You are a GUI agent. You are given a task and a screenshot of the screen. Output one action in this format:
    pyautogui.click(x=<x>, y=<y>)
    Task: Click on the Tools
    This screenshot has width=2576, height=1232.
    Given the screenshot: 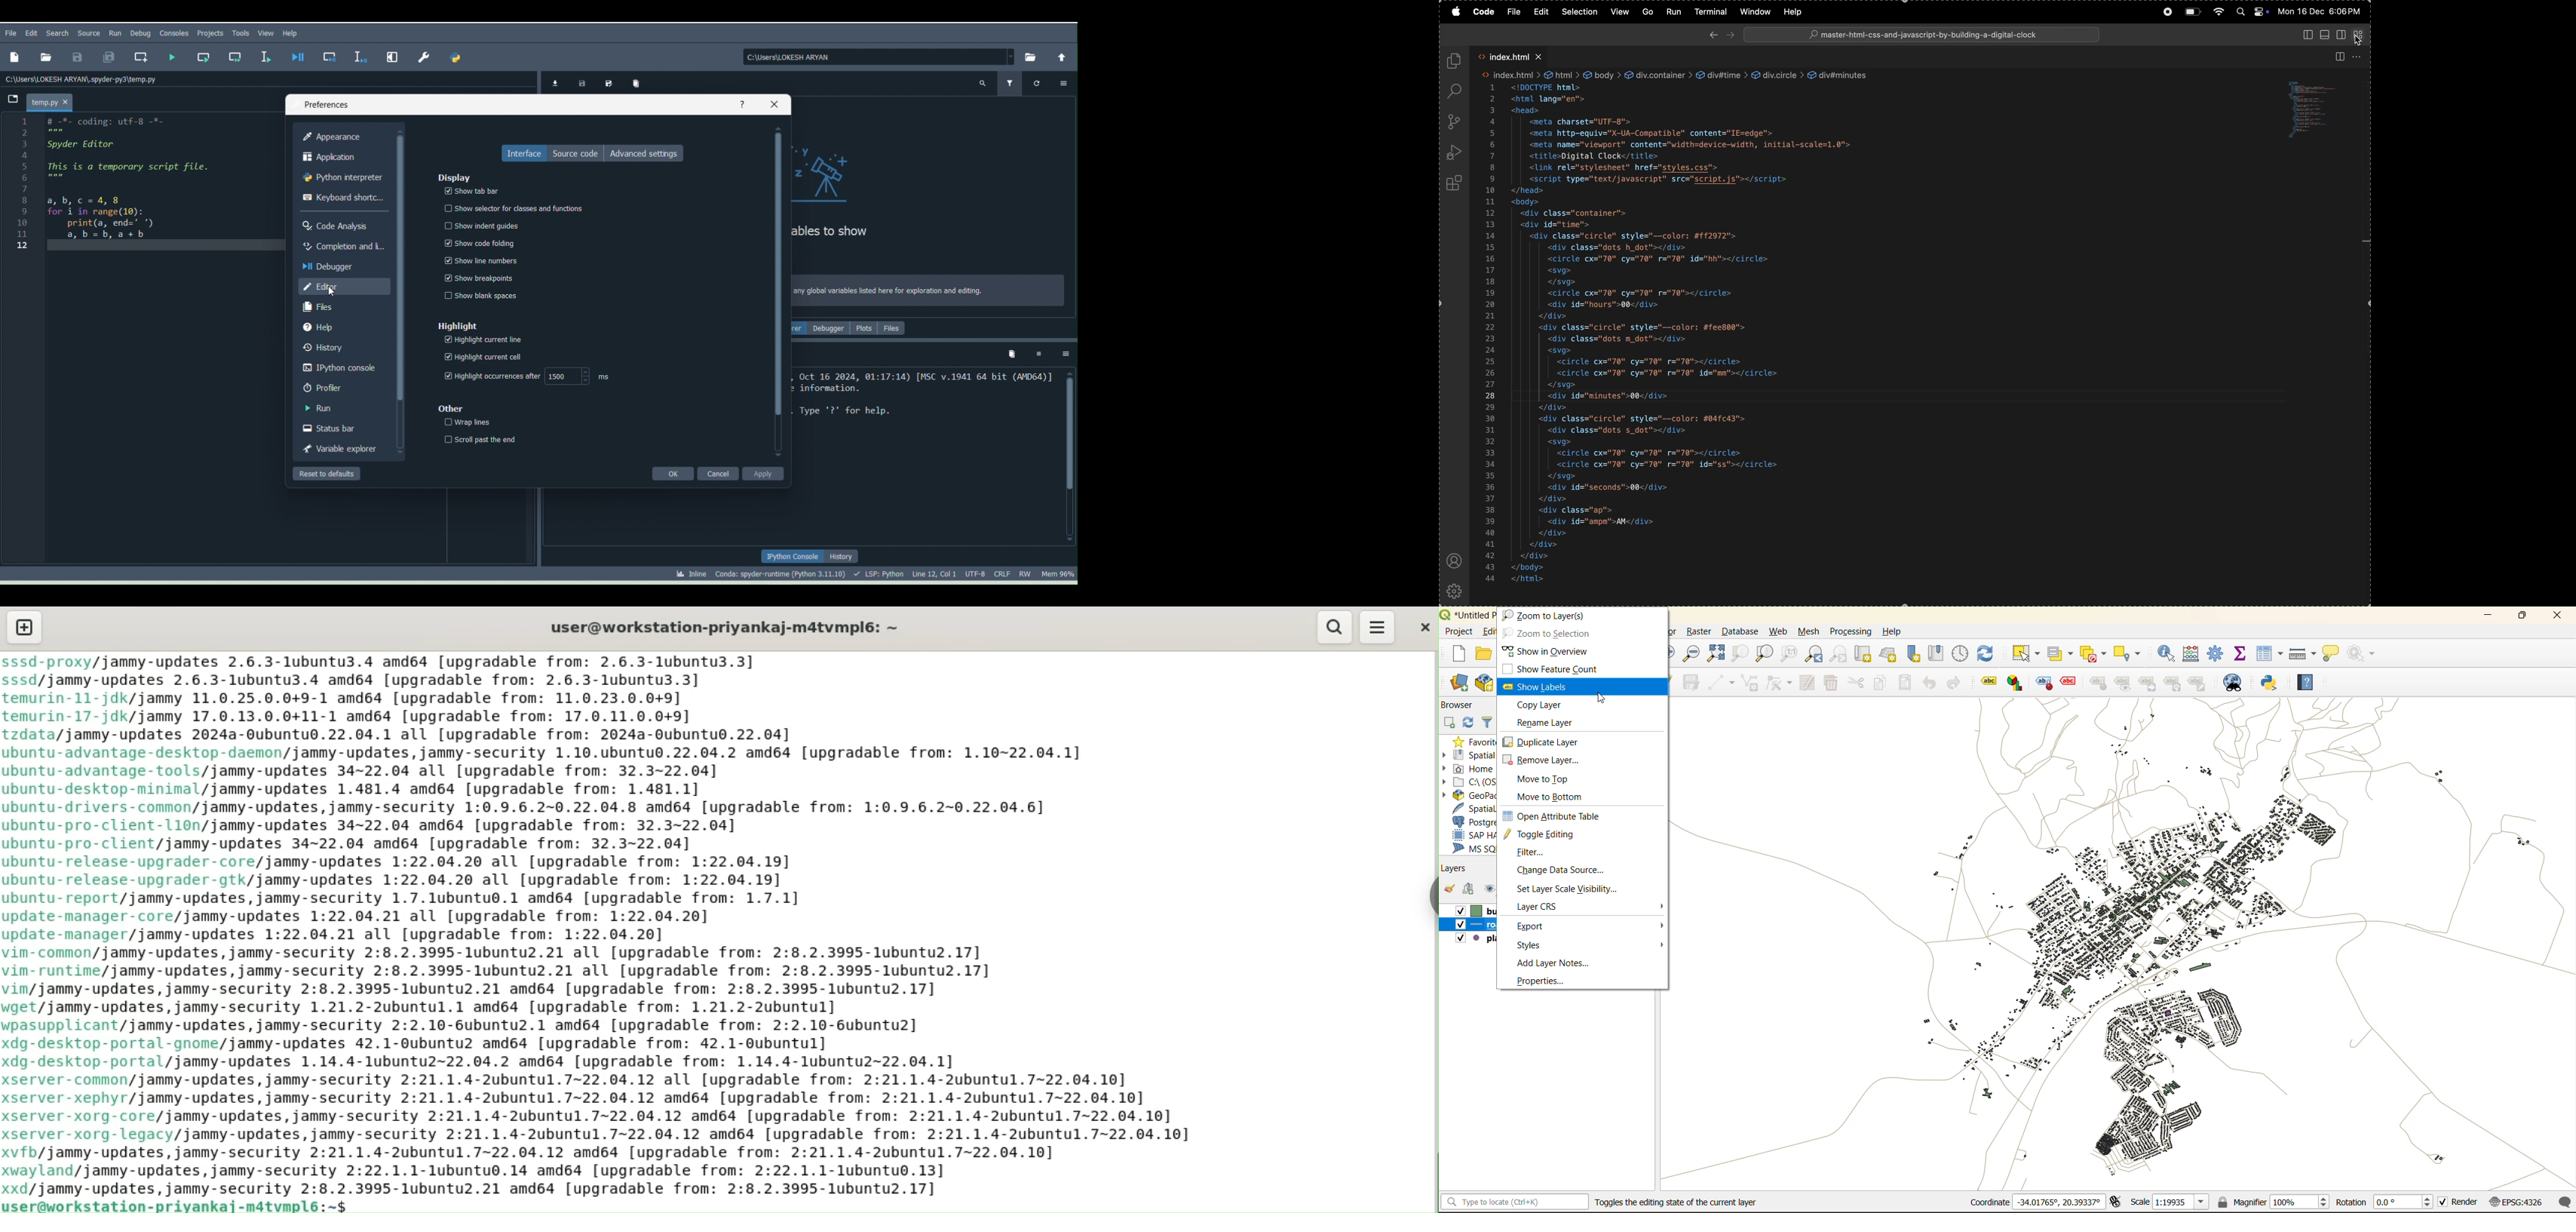 What is the action you would take?
    pyautogui.click(x=243, y=33)
    